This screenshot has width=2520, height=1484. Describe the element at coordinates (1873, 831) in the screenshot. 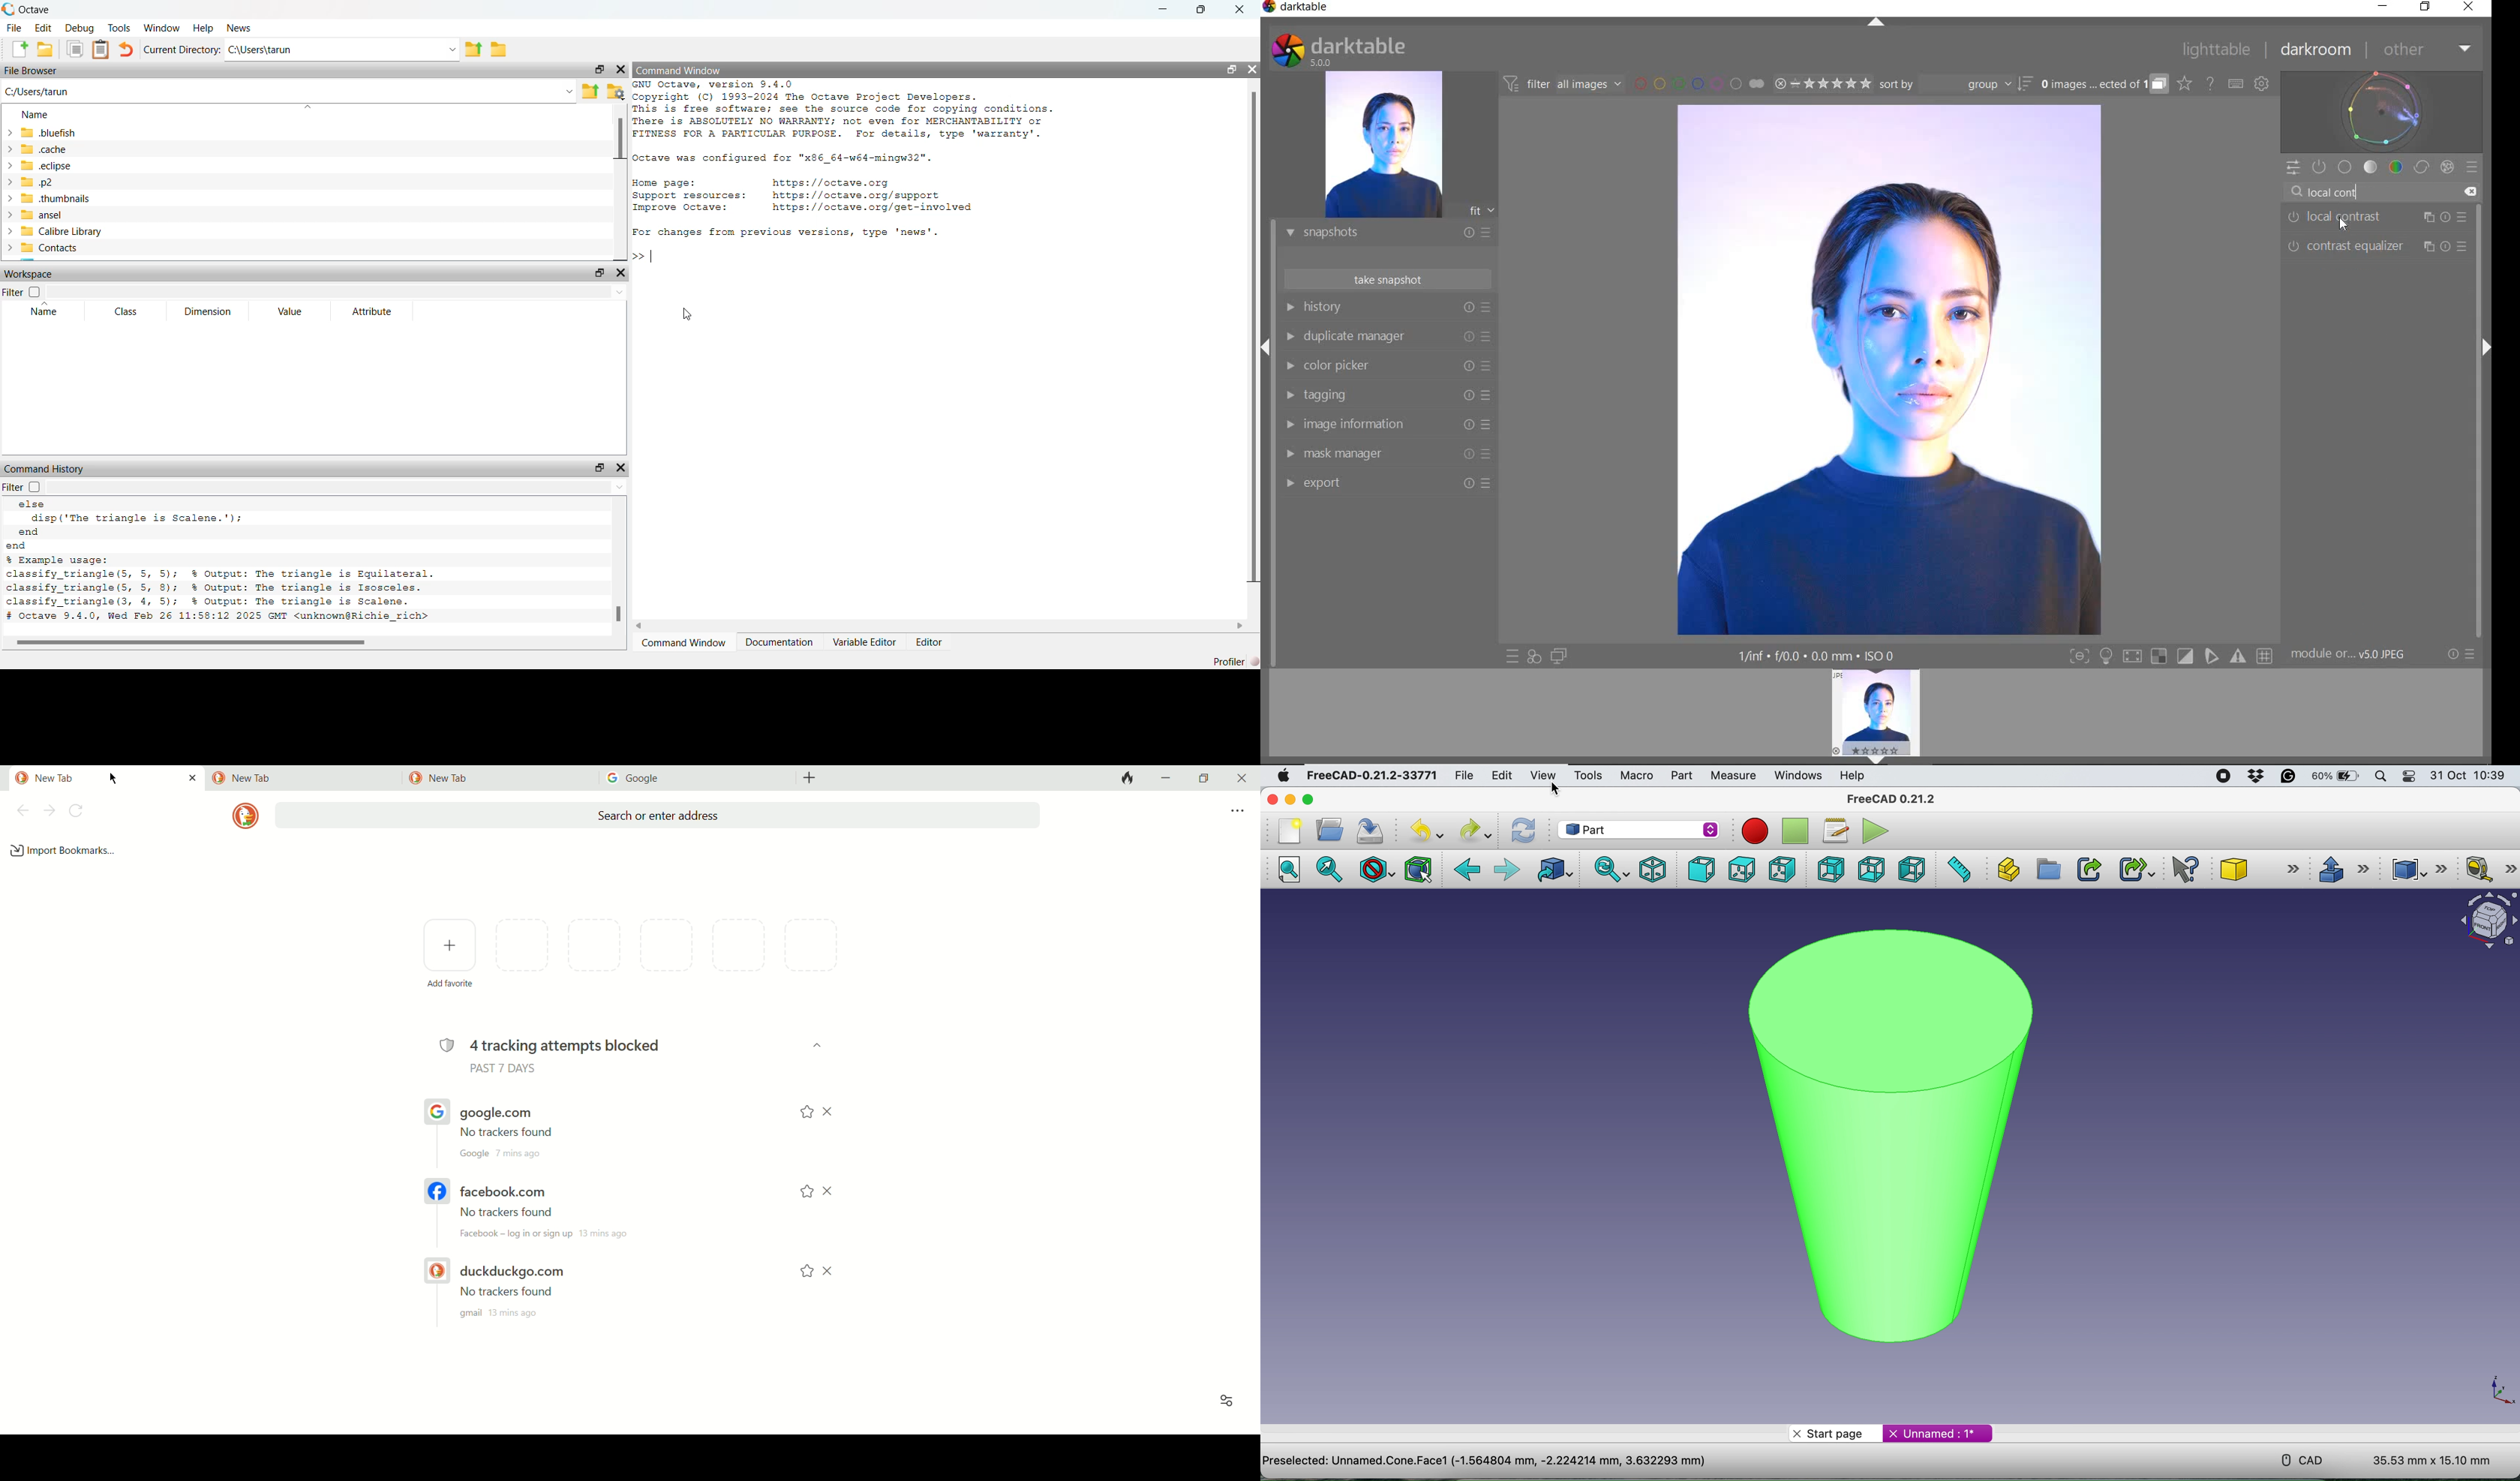

I see `execute macros` at that location.